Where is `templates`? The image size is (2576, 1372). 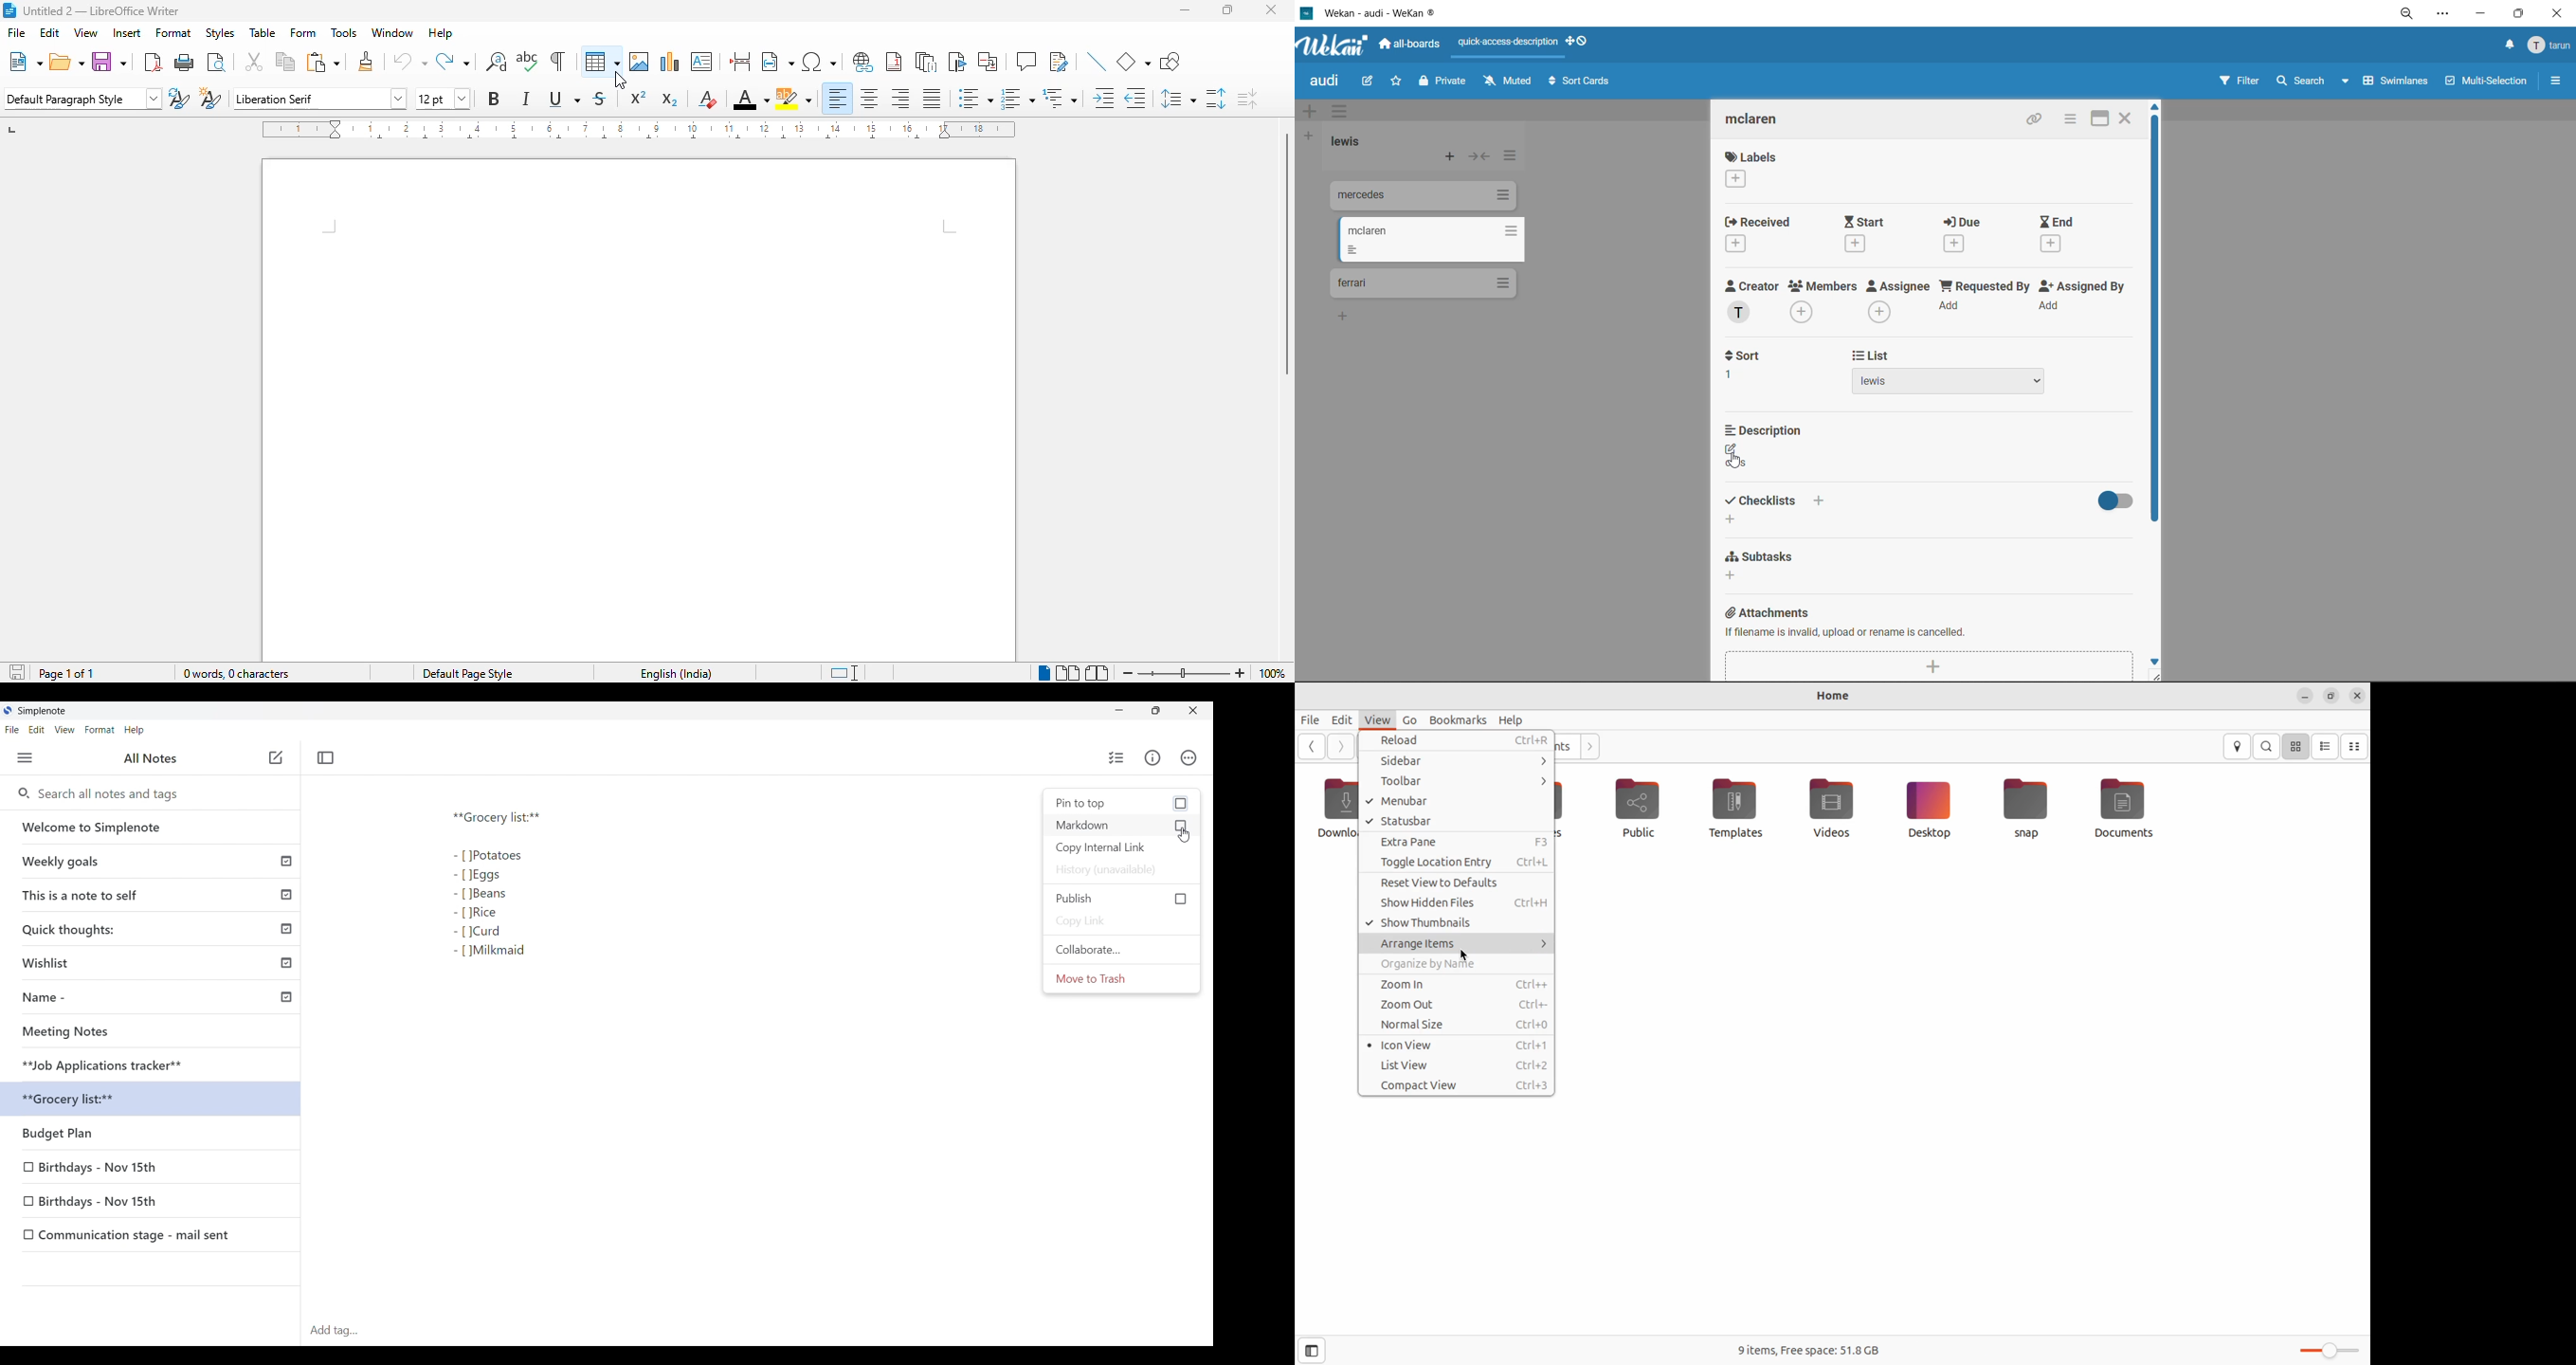 templates is located at coordinates (1734, 807).